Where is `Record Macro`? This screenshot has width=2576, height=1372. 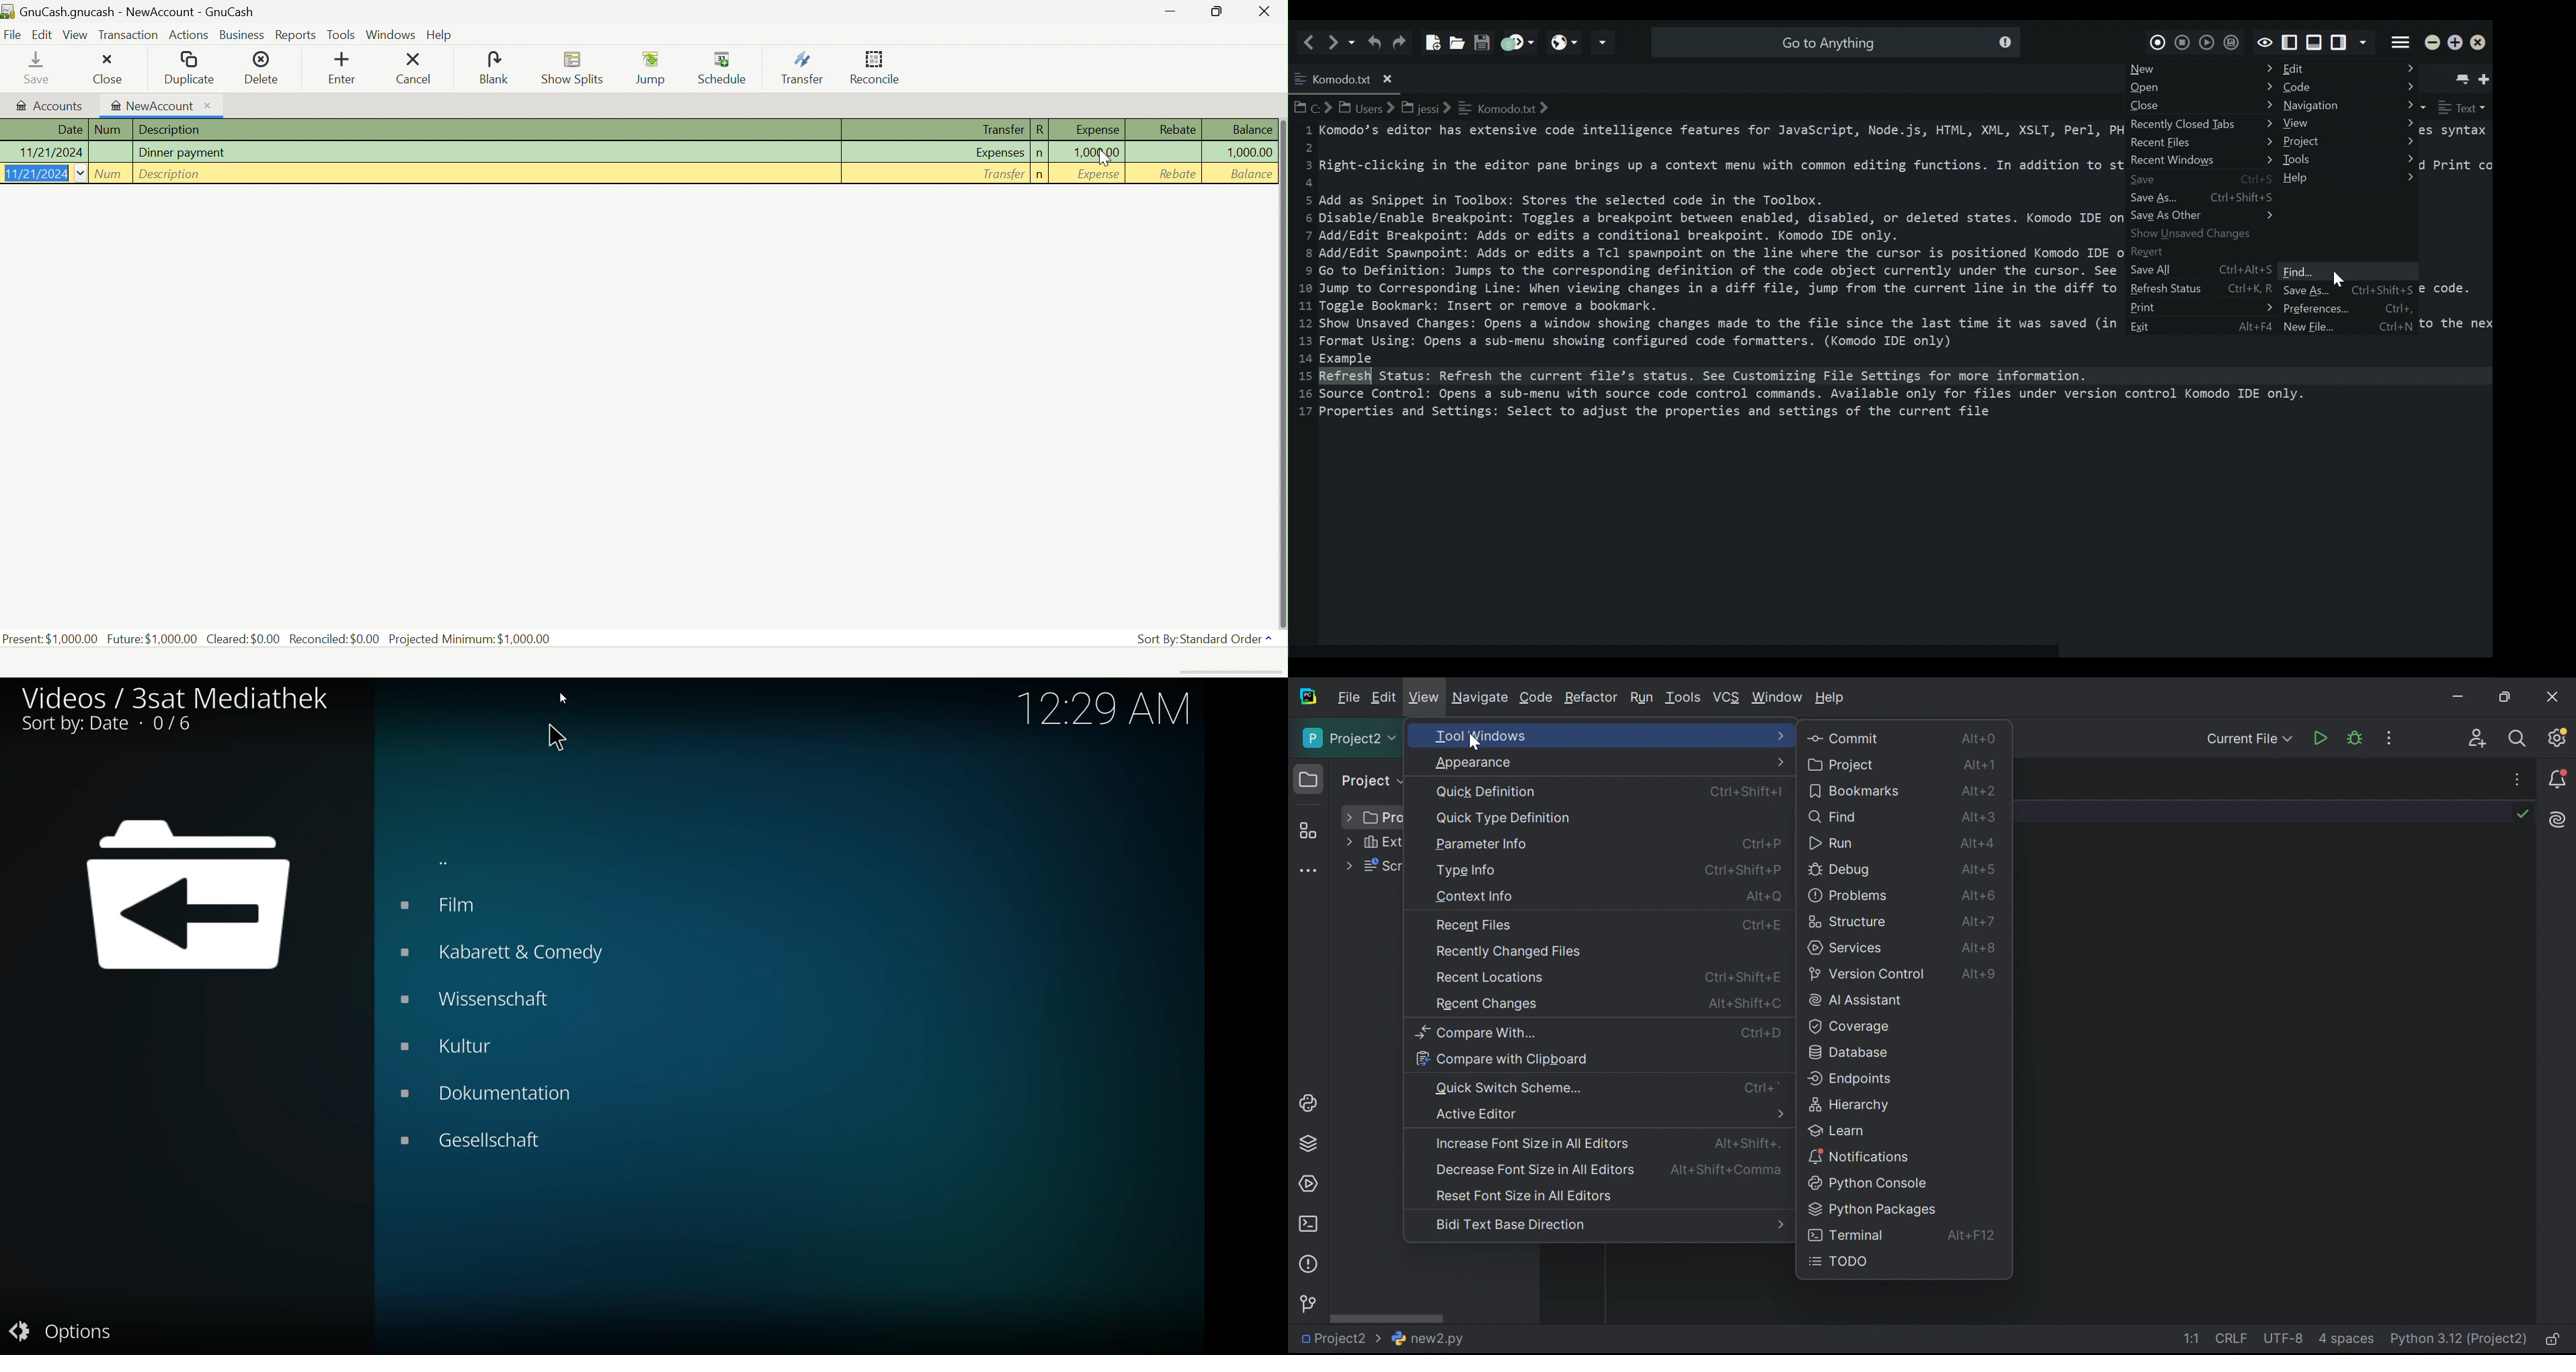
Record Macro is located at coordinates (2158, 40).